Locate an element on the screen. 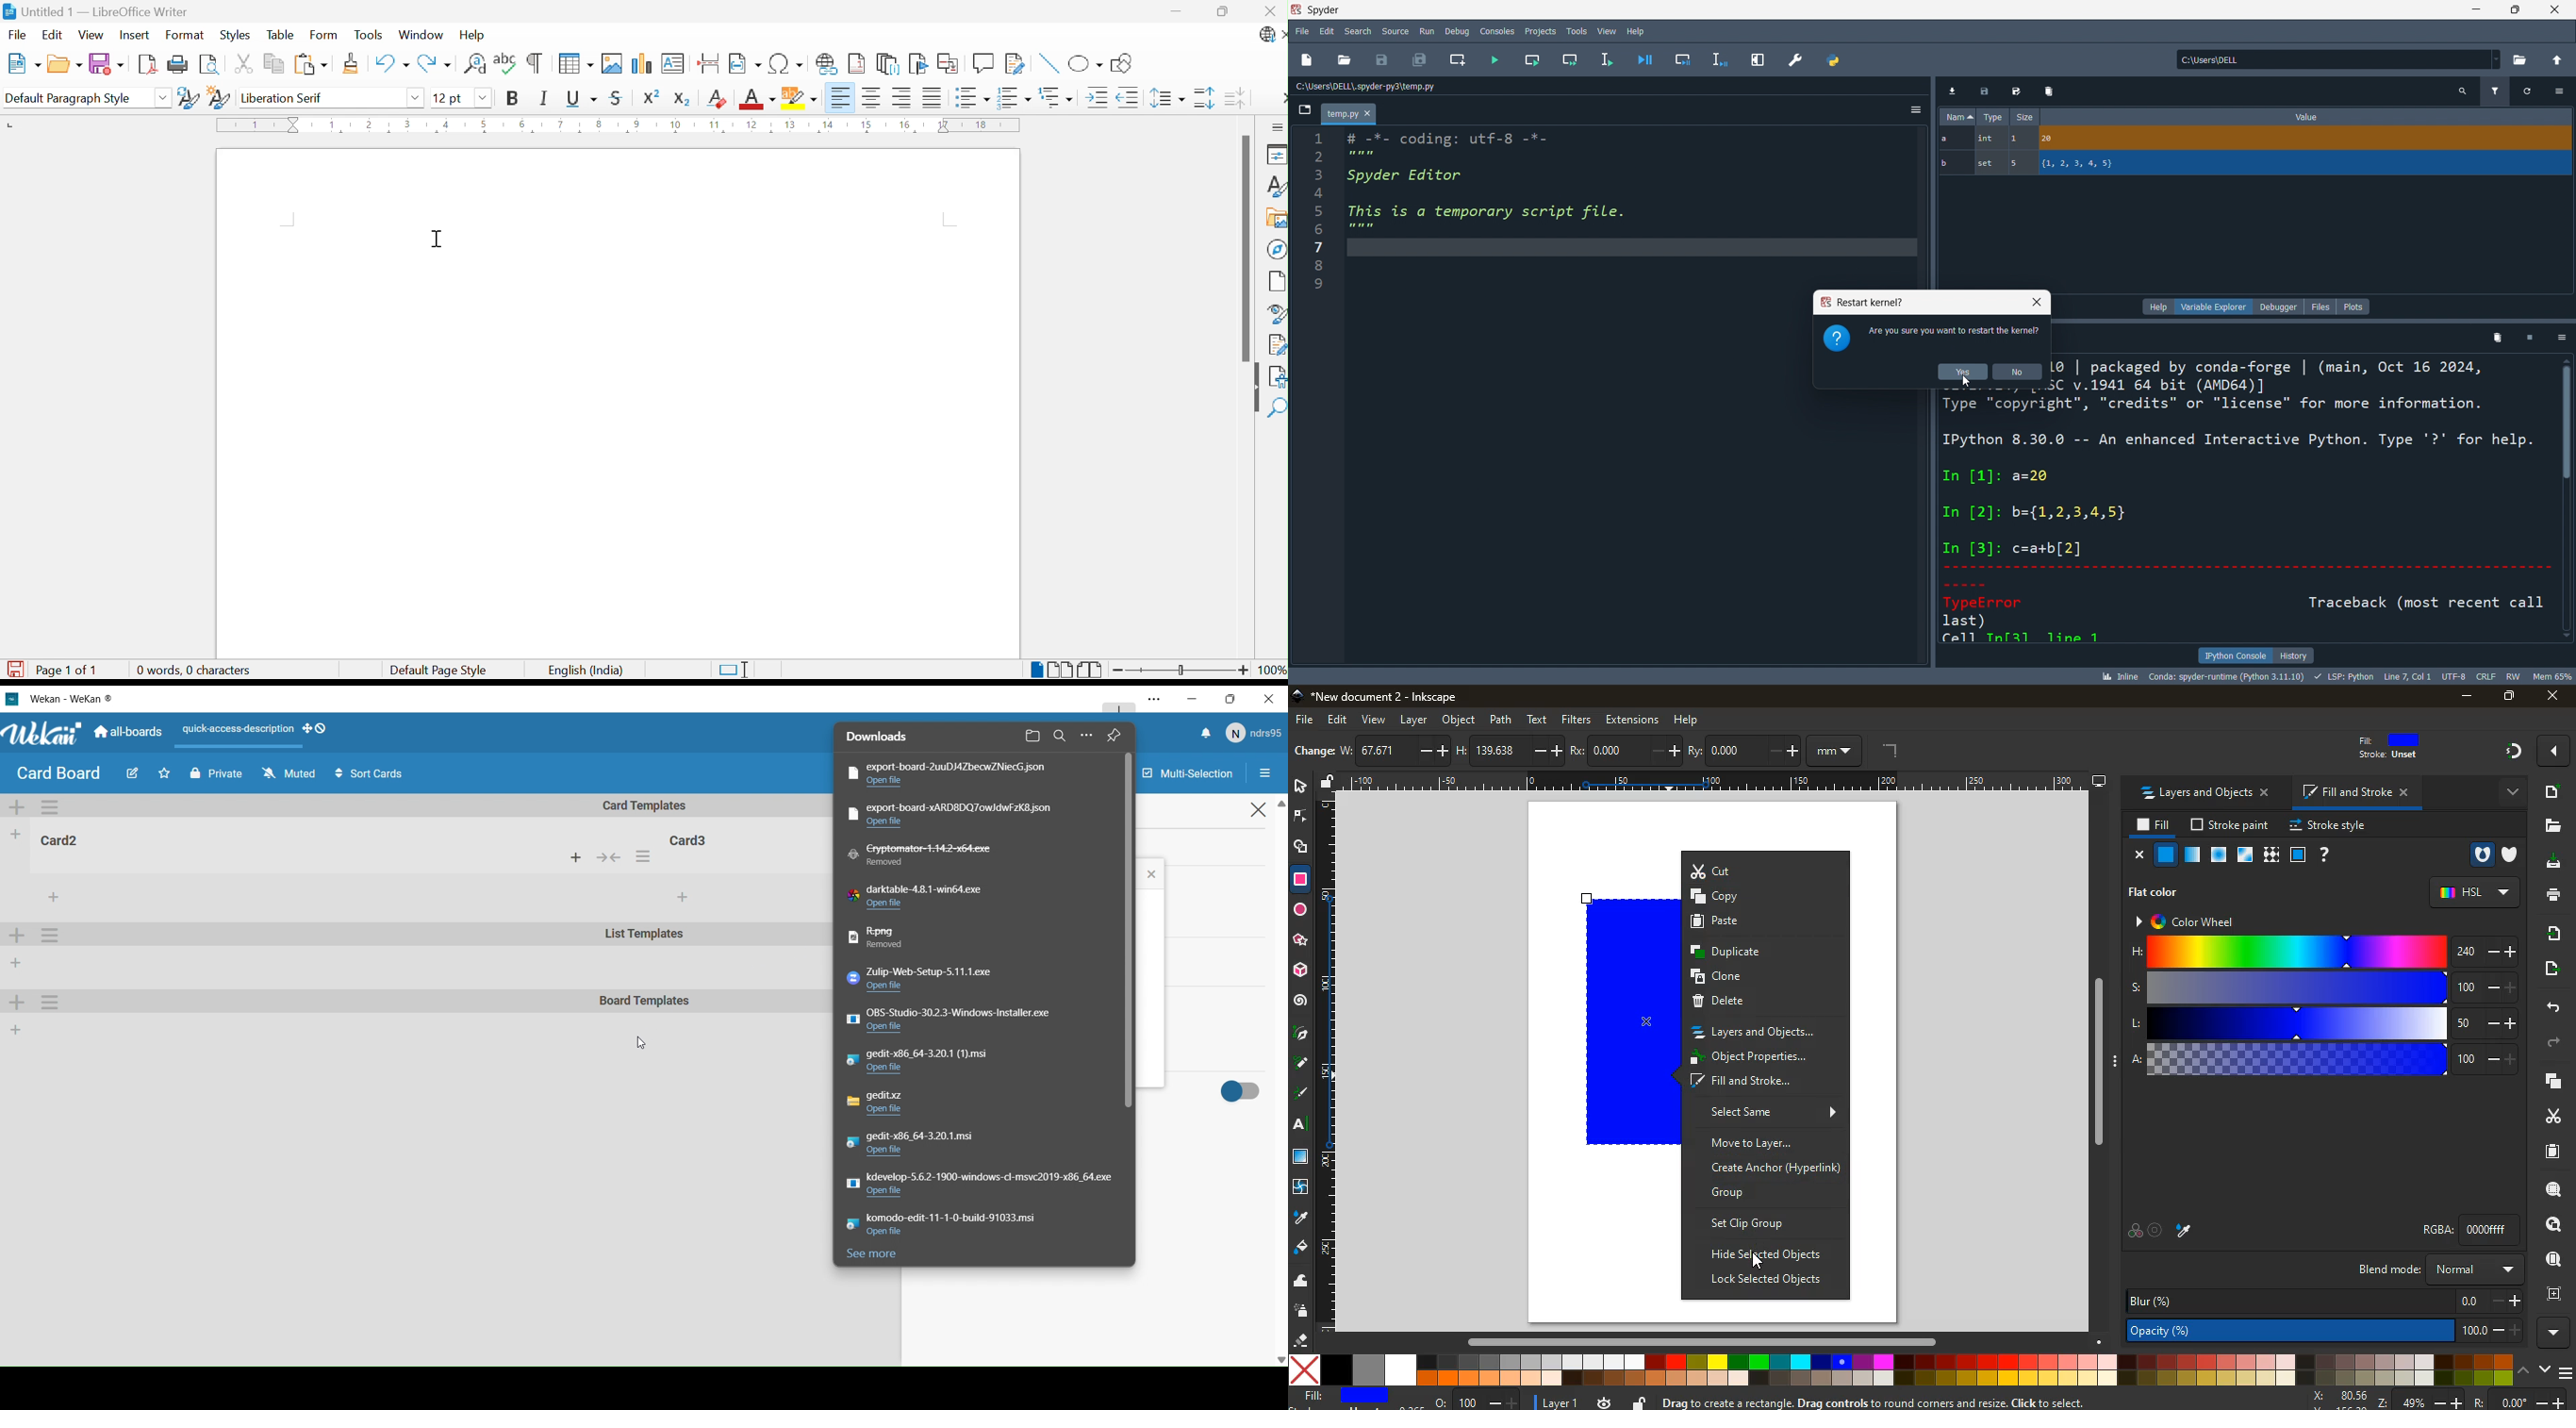 This screenshot has width=2576, height=1428. Toggle Formatting Marks is located at coordinates (536, 63).